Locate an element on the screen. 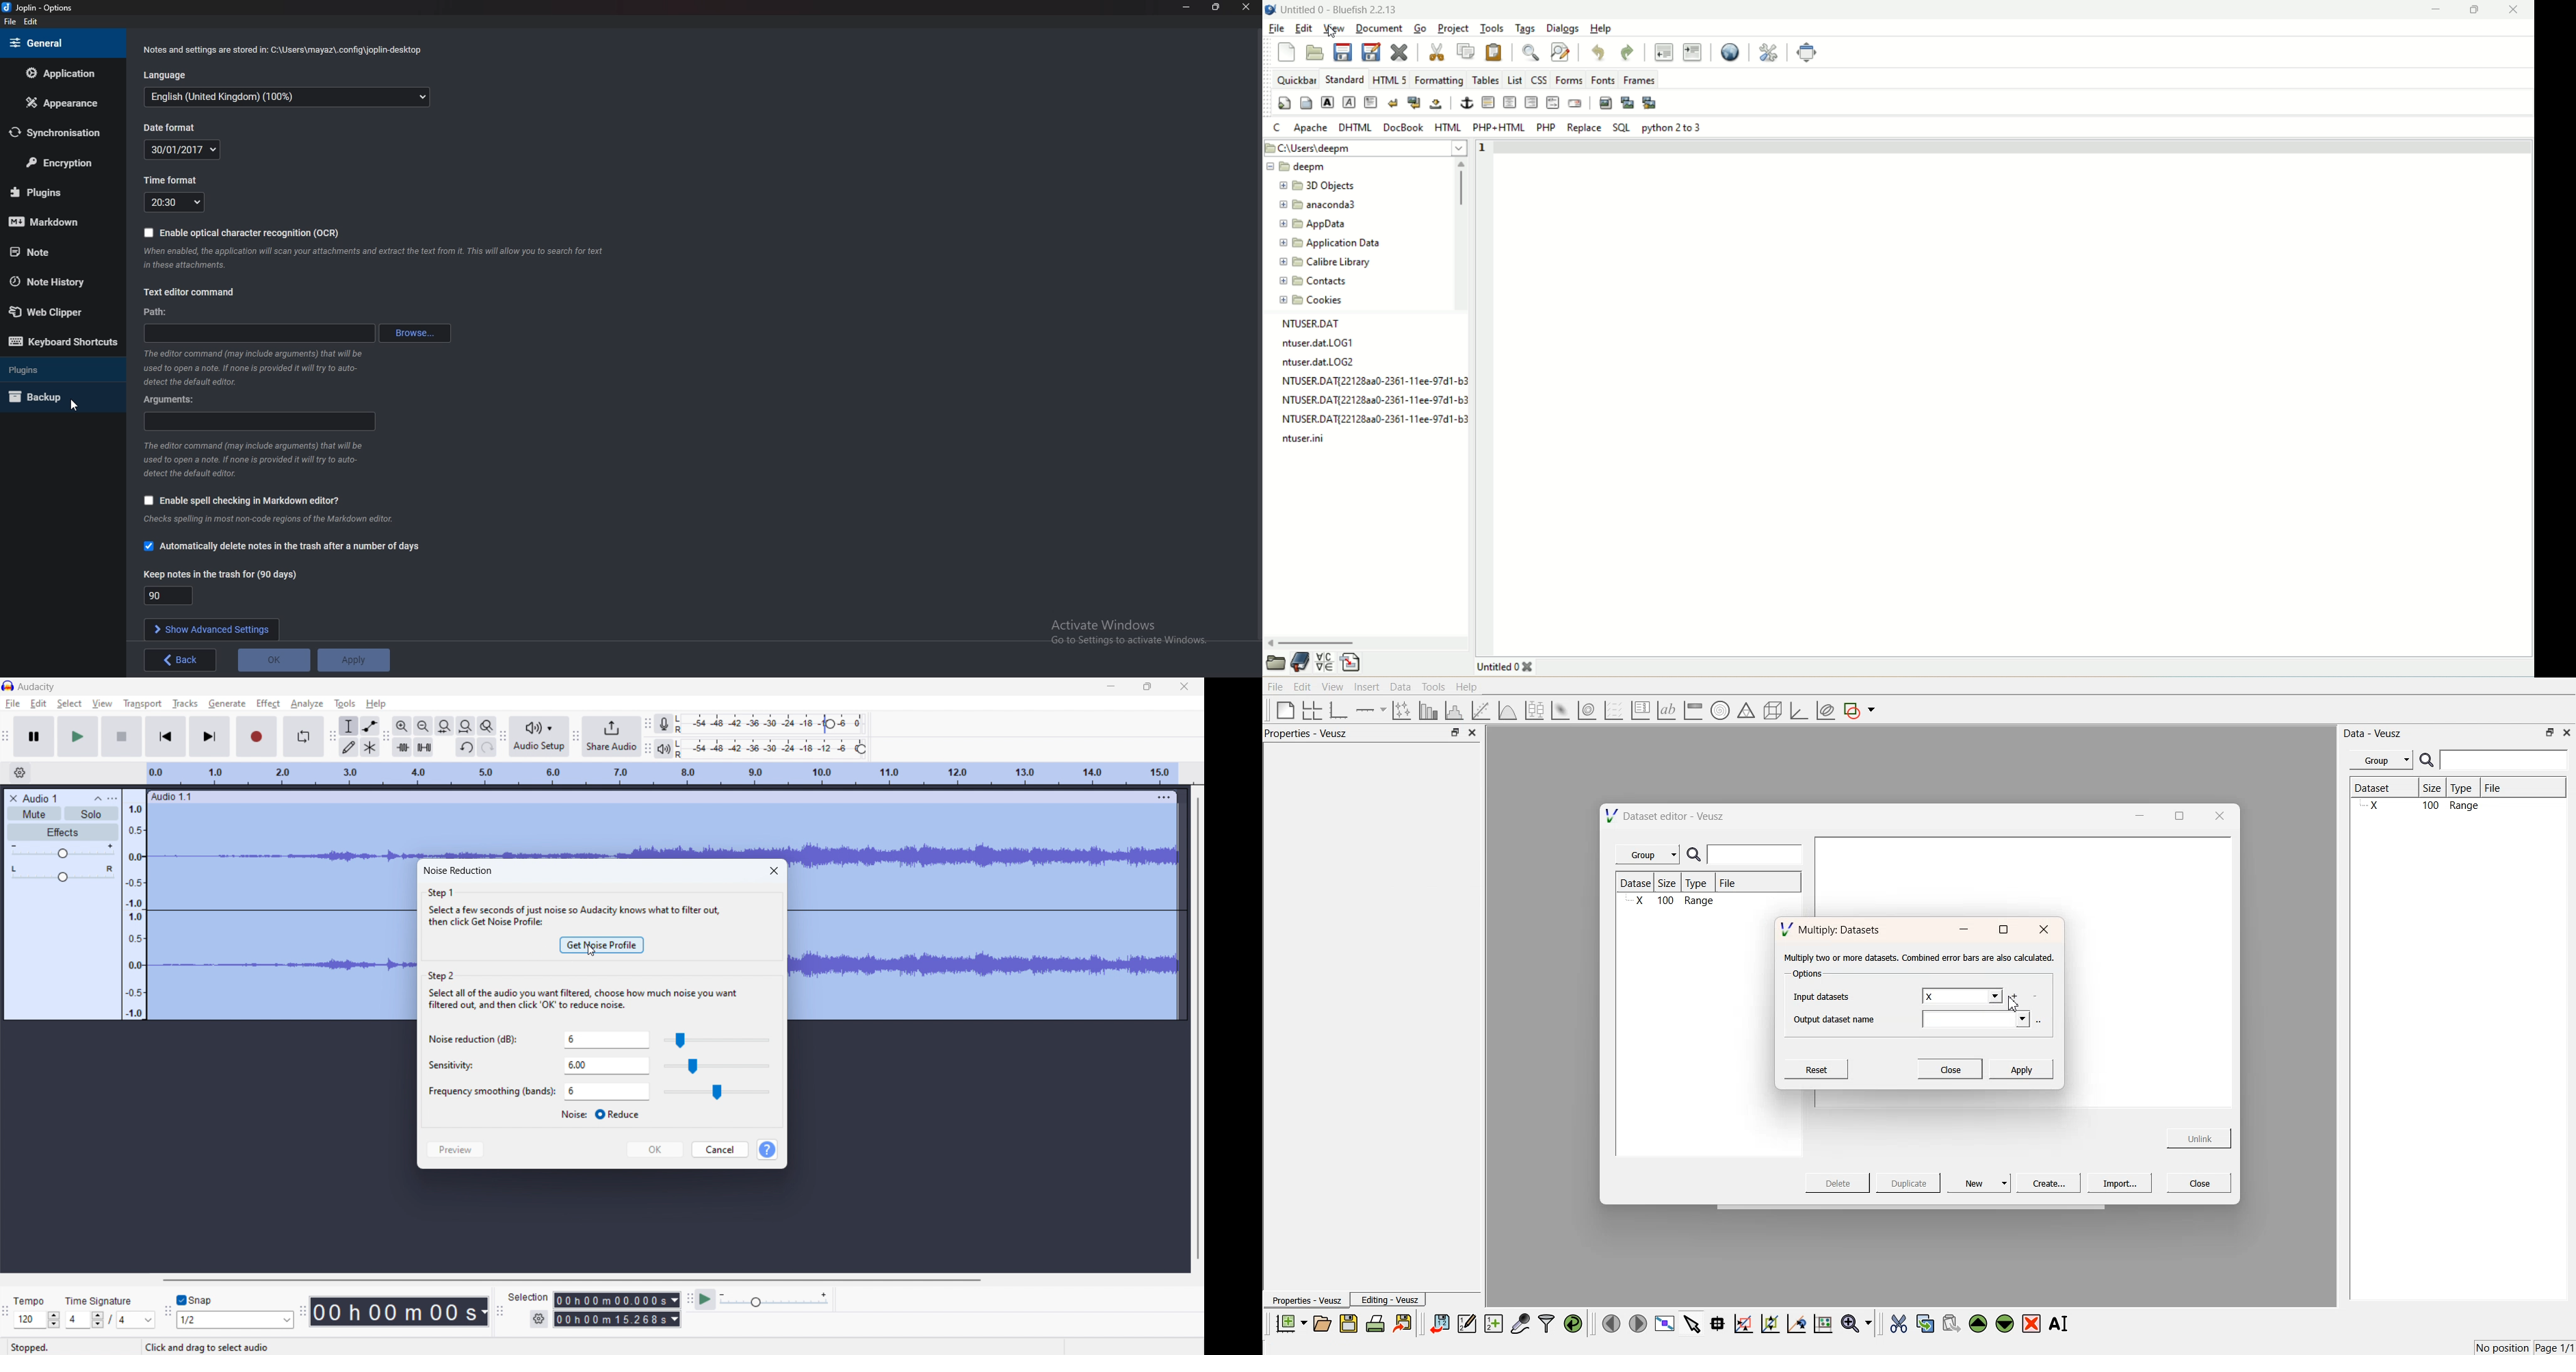 The width and height of the screenshot is (2576, 1372). Keyboard shortcuts is located at coordinates (63, 342).